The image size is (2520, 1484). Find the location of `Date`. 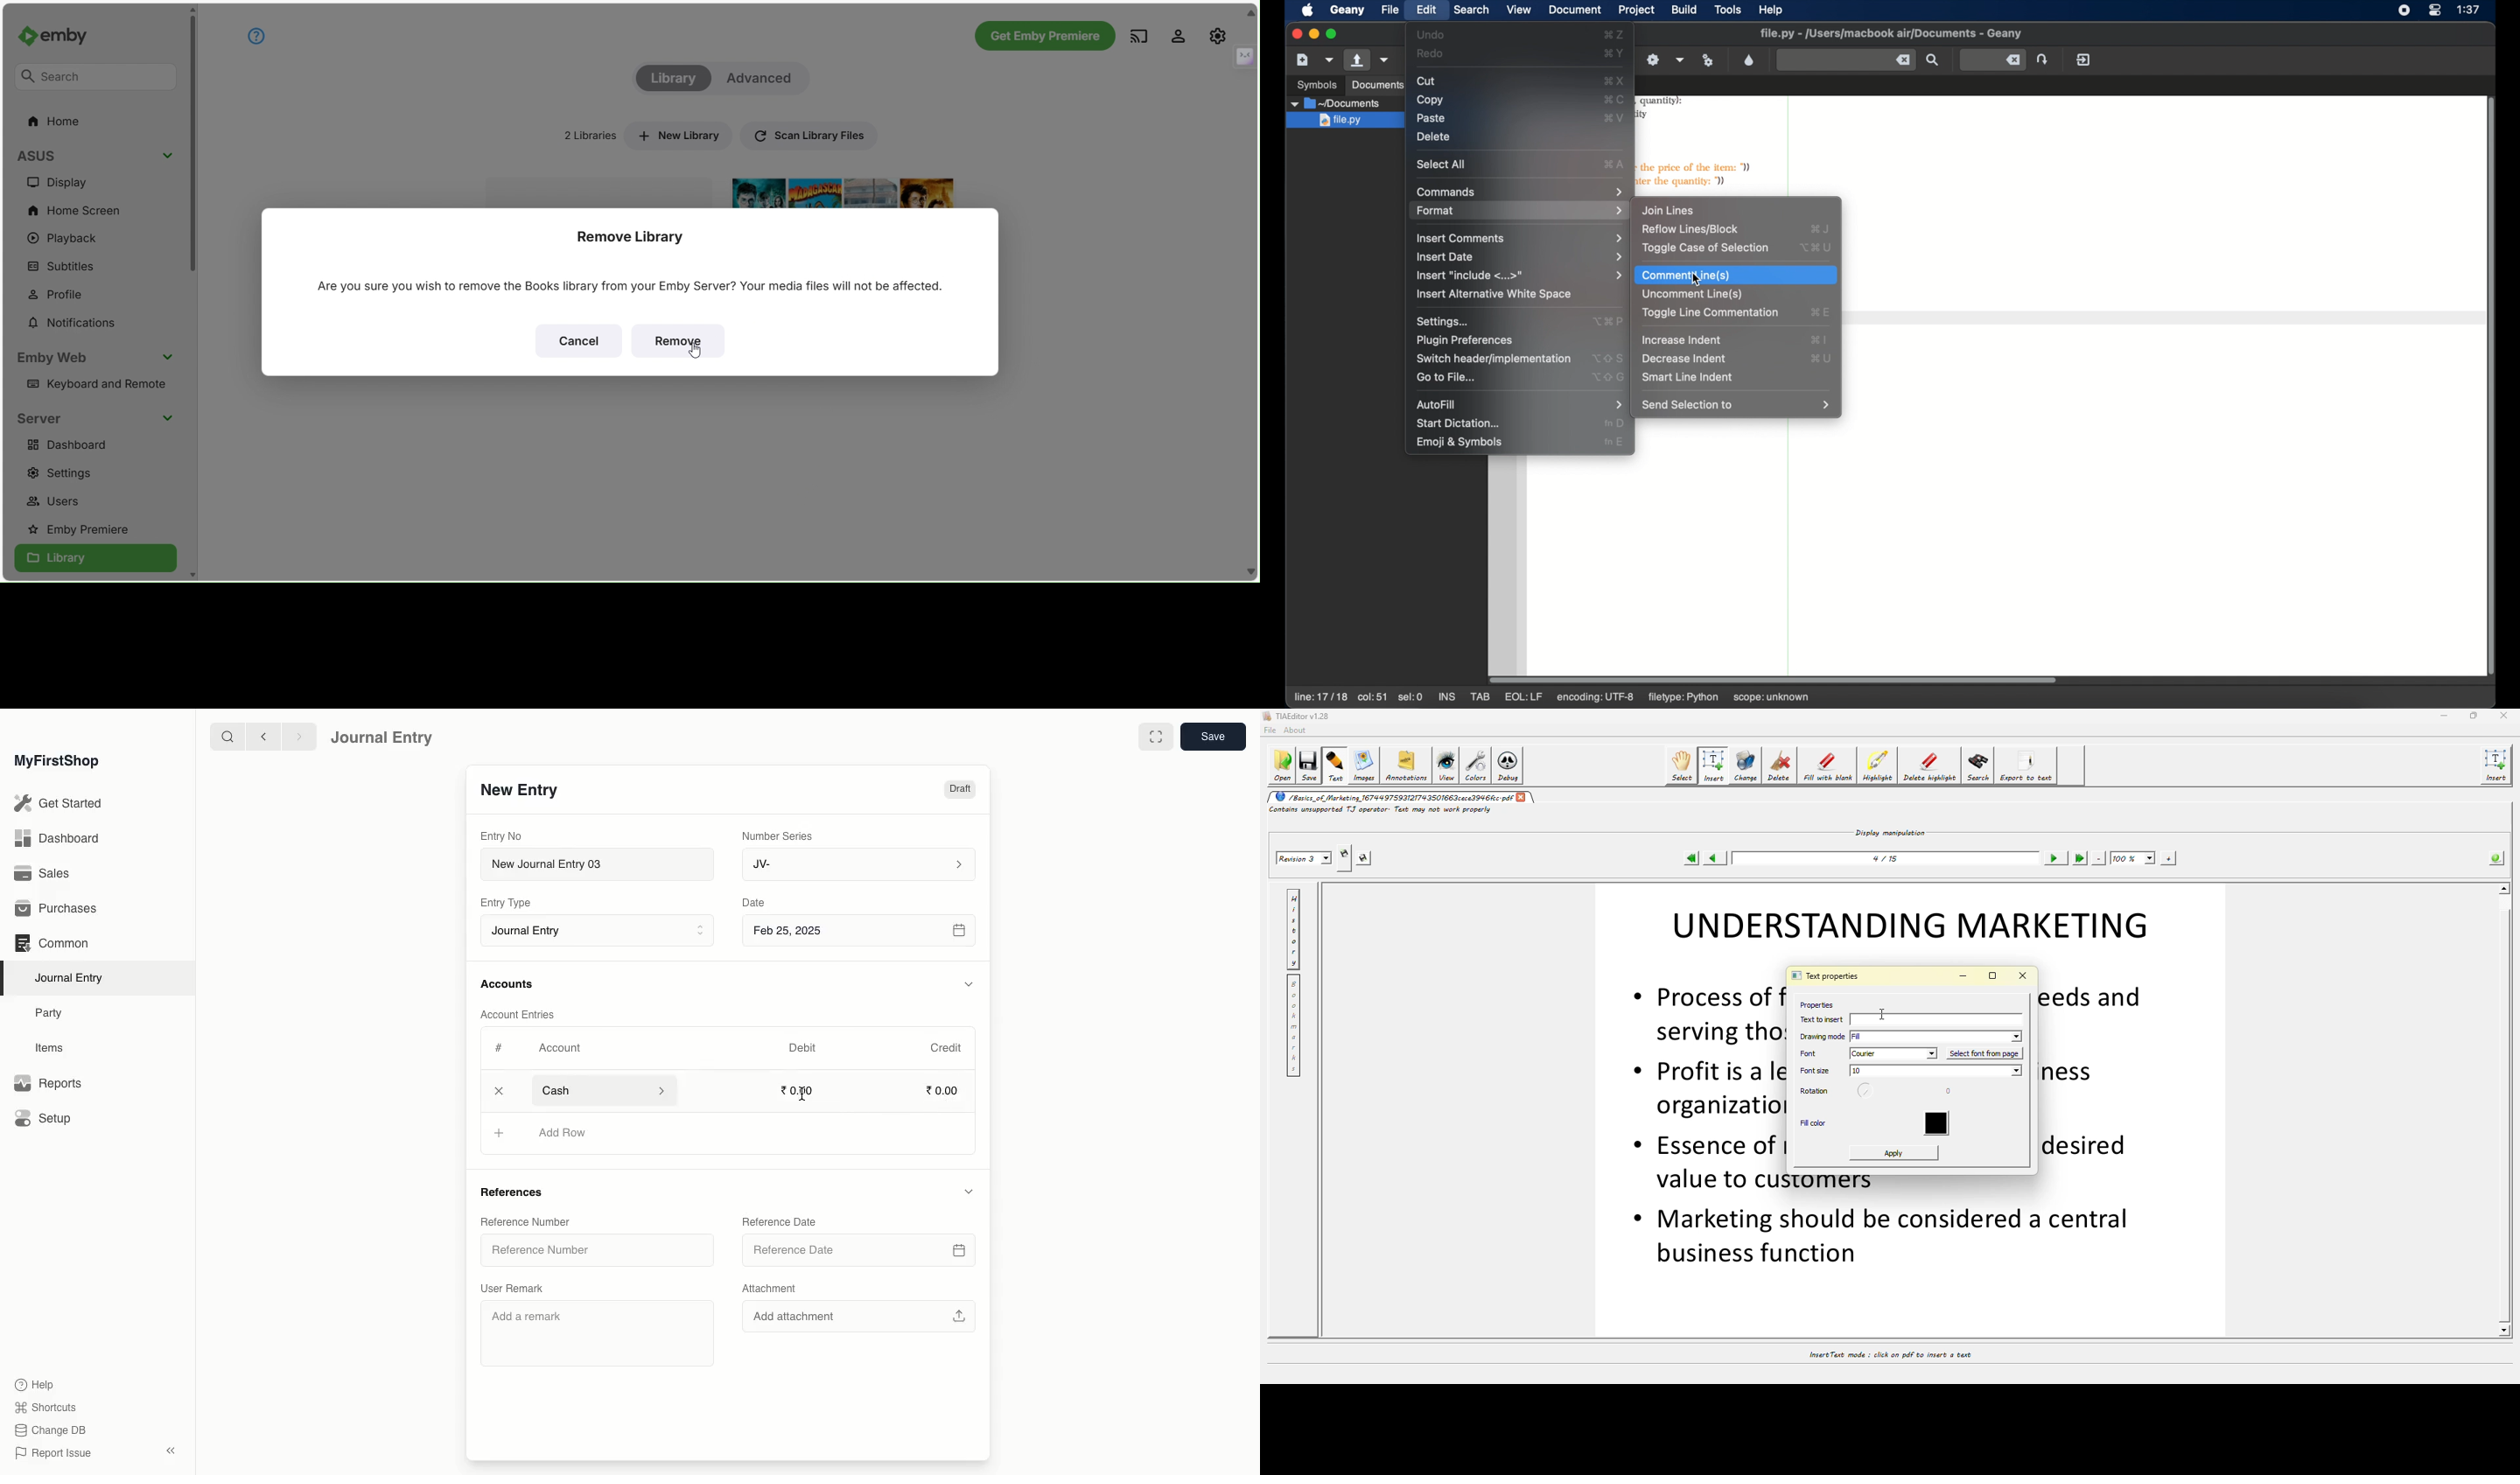

Date is located at coordinates (754, 903).